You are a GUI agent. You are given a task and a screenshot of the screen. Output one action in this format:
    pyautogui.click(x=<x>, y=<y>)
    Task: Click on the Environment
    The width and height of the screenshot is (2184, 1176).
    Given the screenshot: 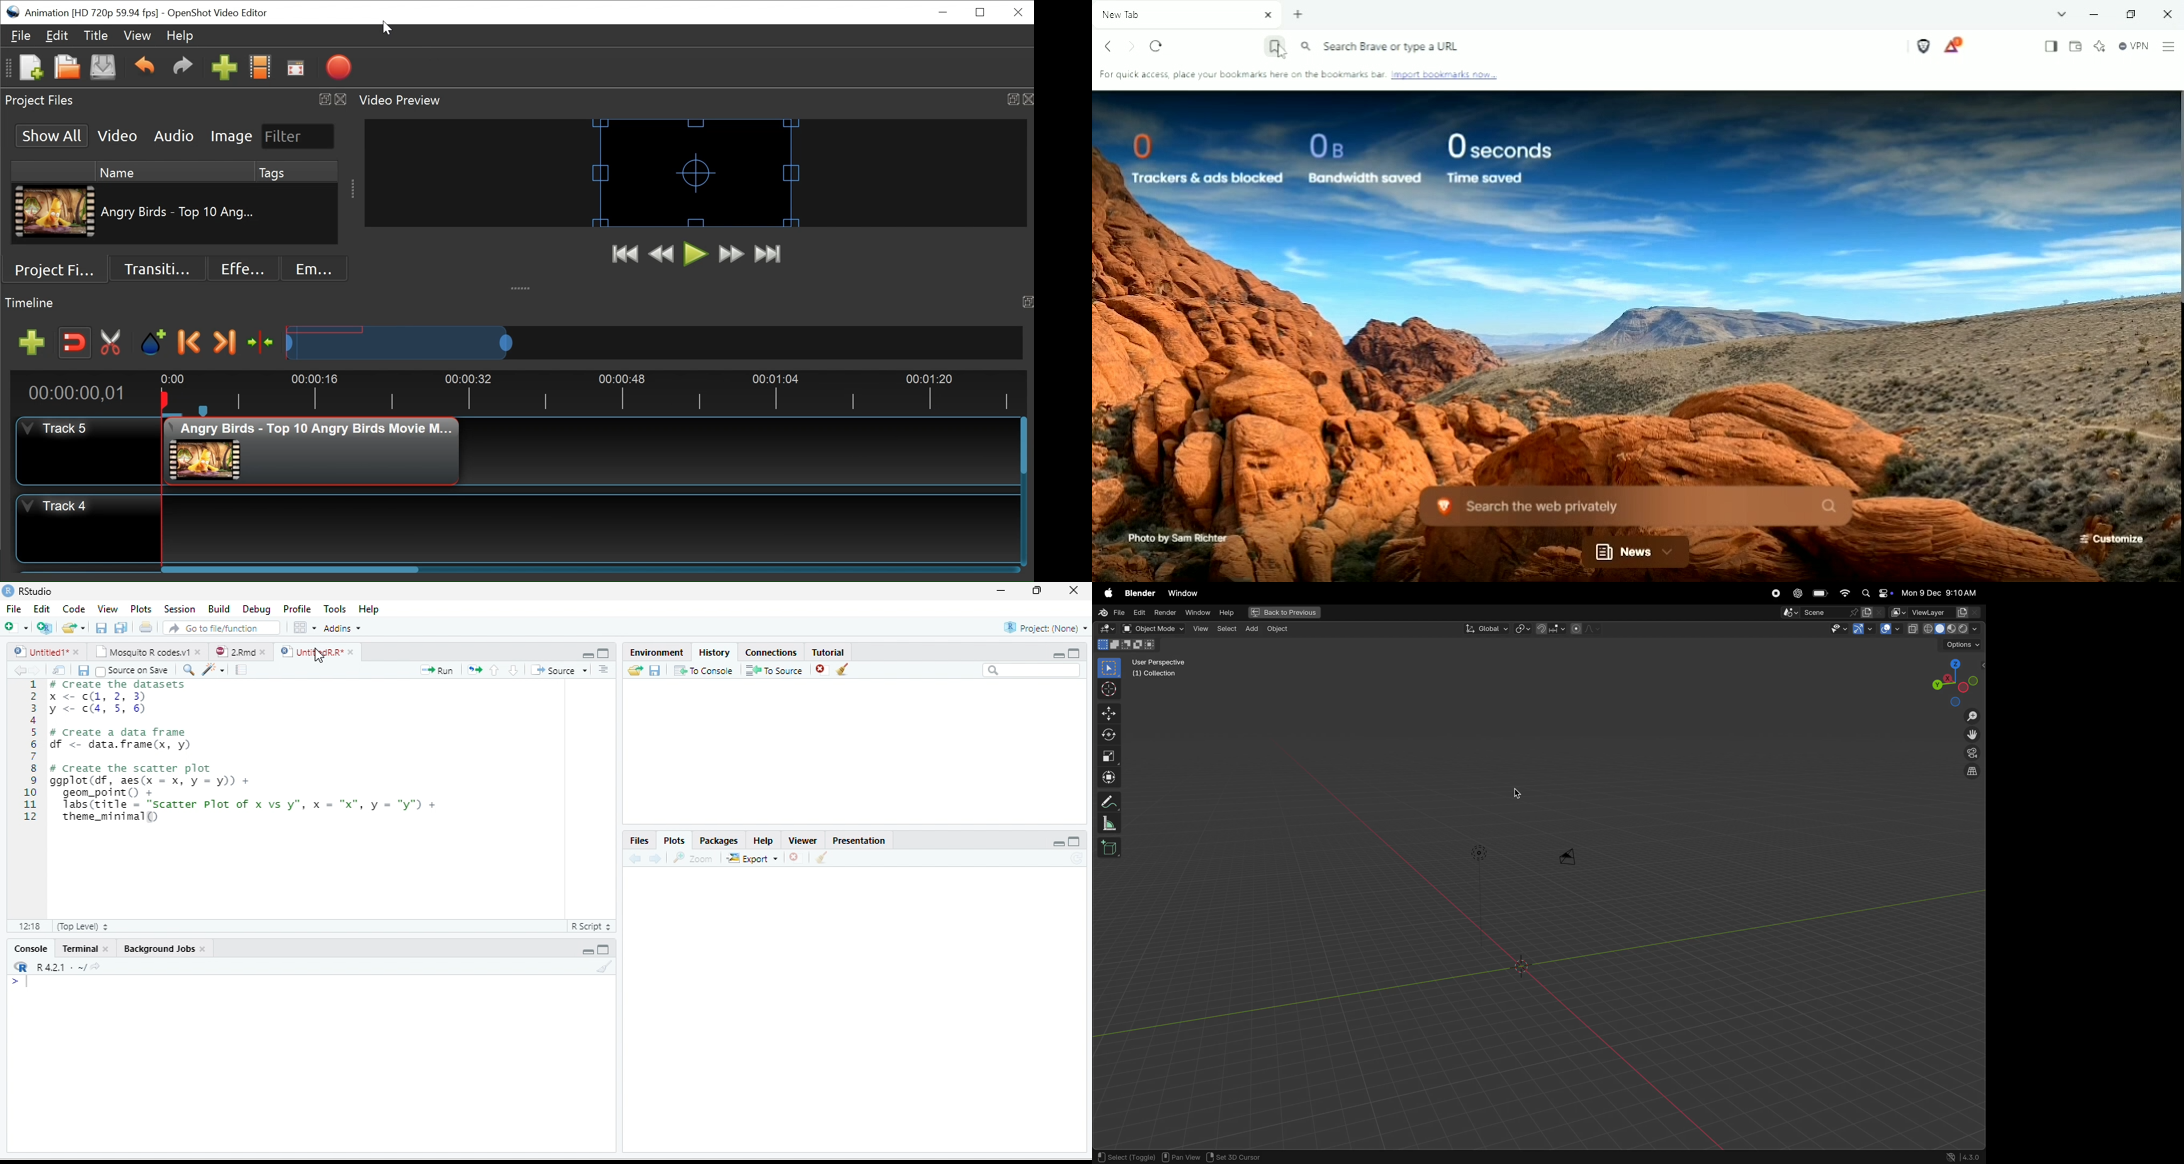 What is the action you would take?
    pyautogui.click(x=656, y=652)
    